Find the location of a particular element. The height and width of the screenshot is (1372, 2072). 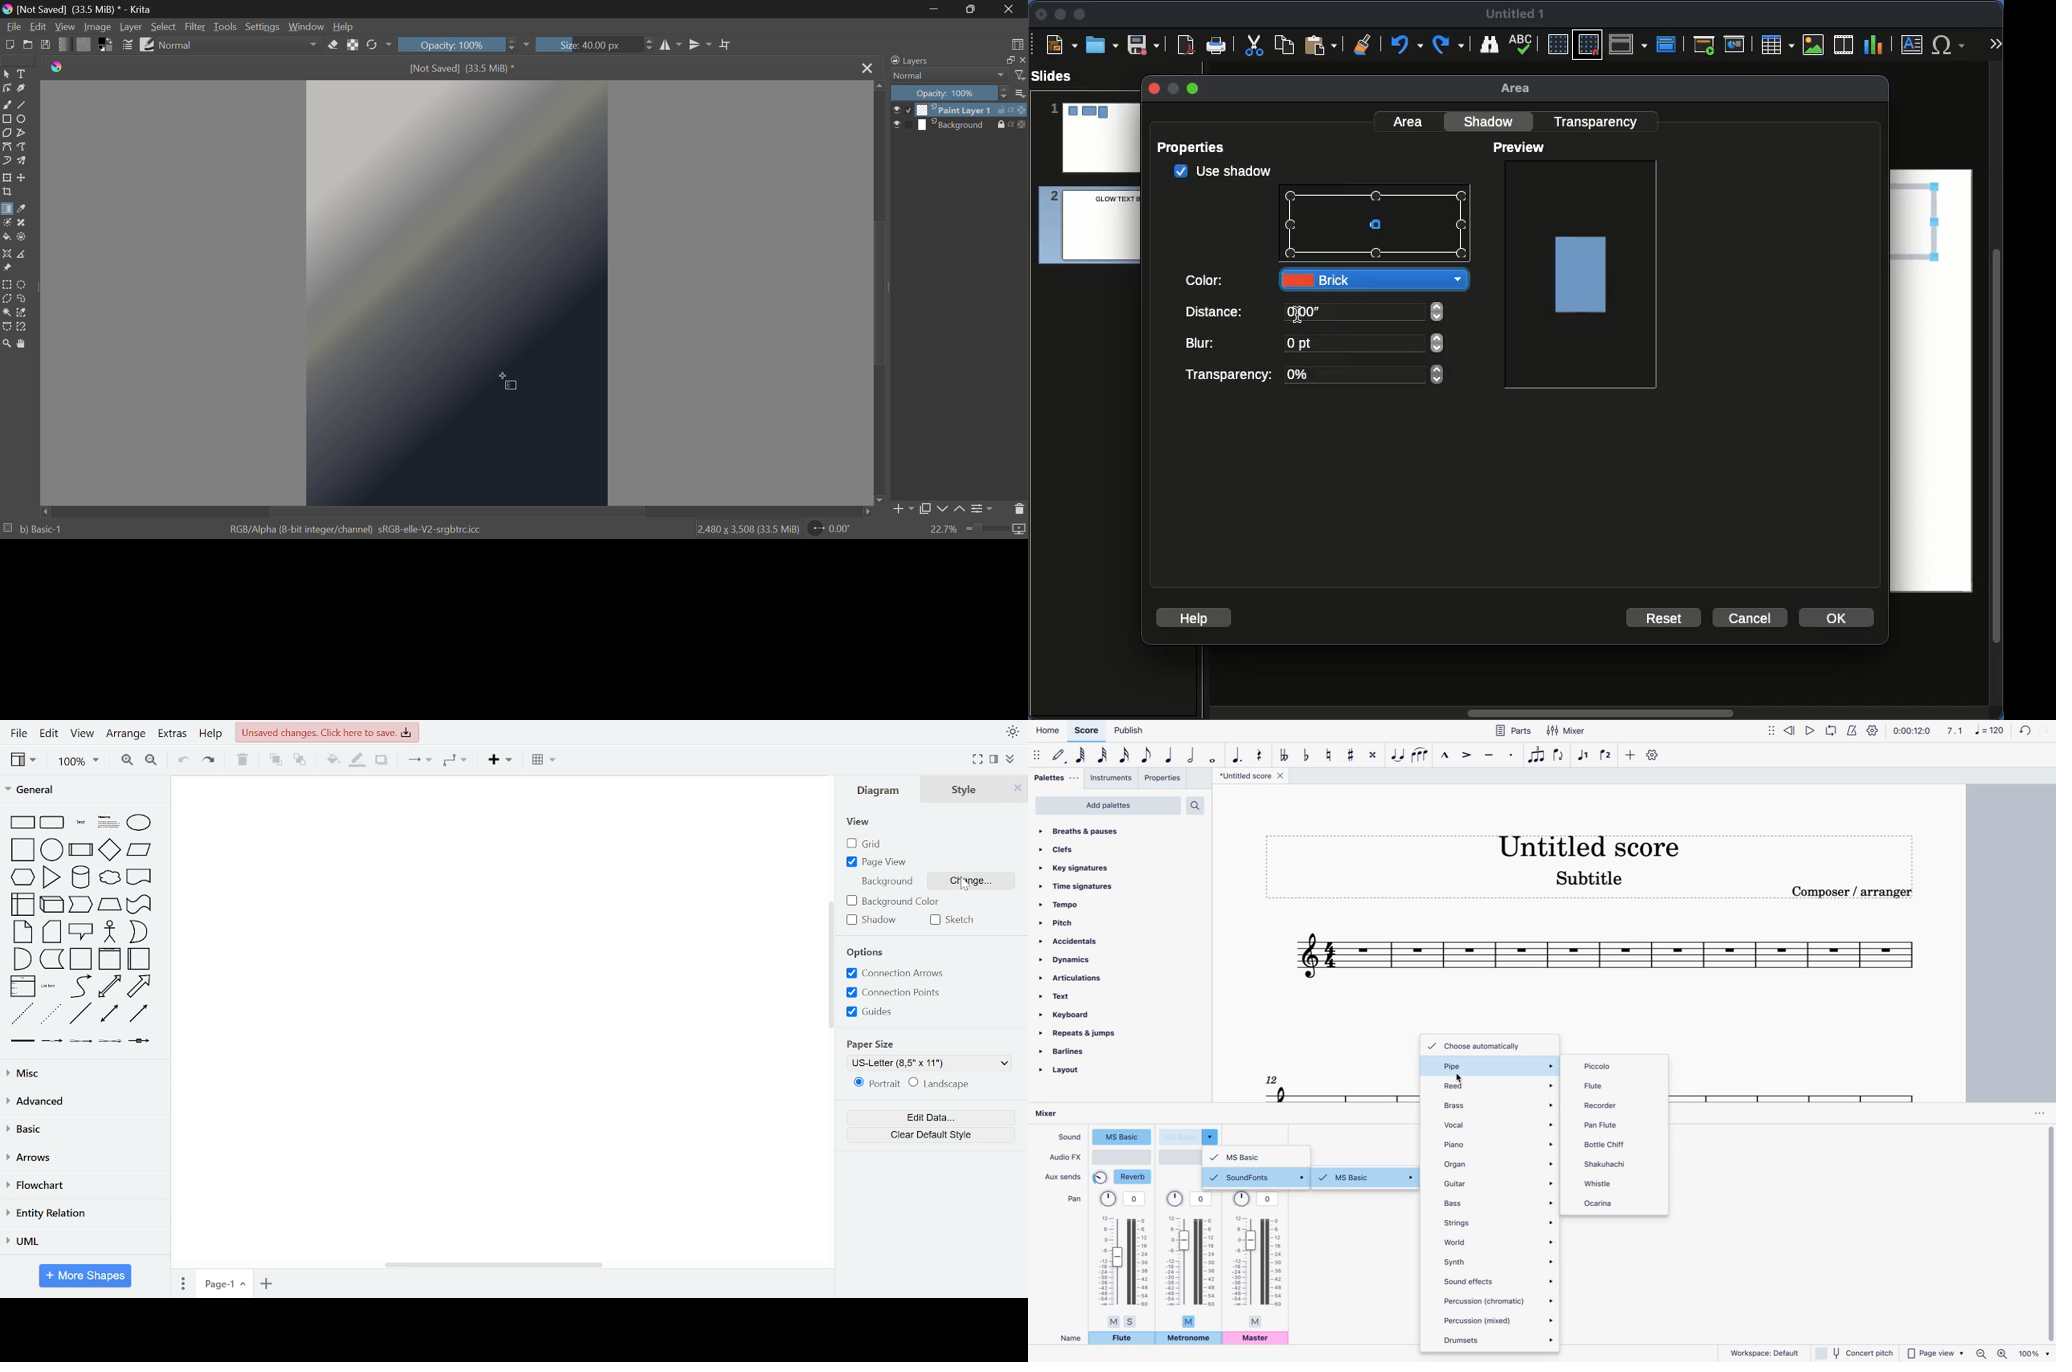

Name is located at coordinates (1516, 14).